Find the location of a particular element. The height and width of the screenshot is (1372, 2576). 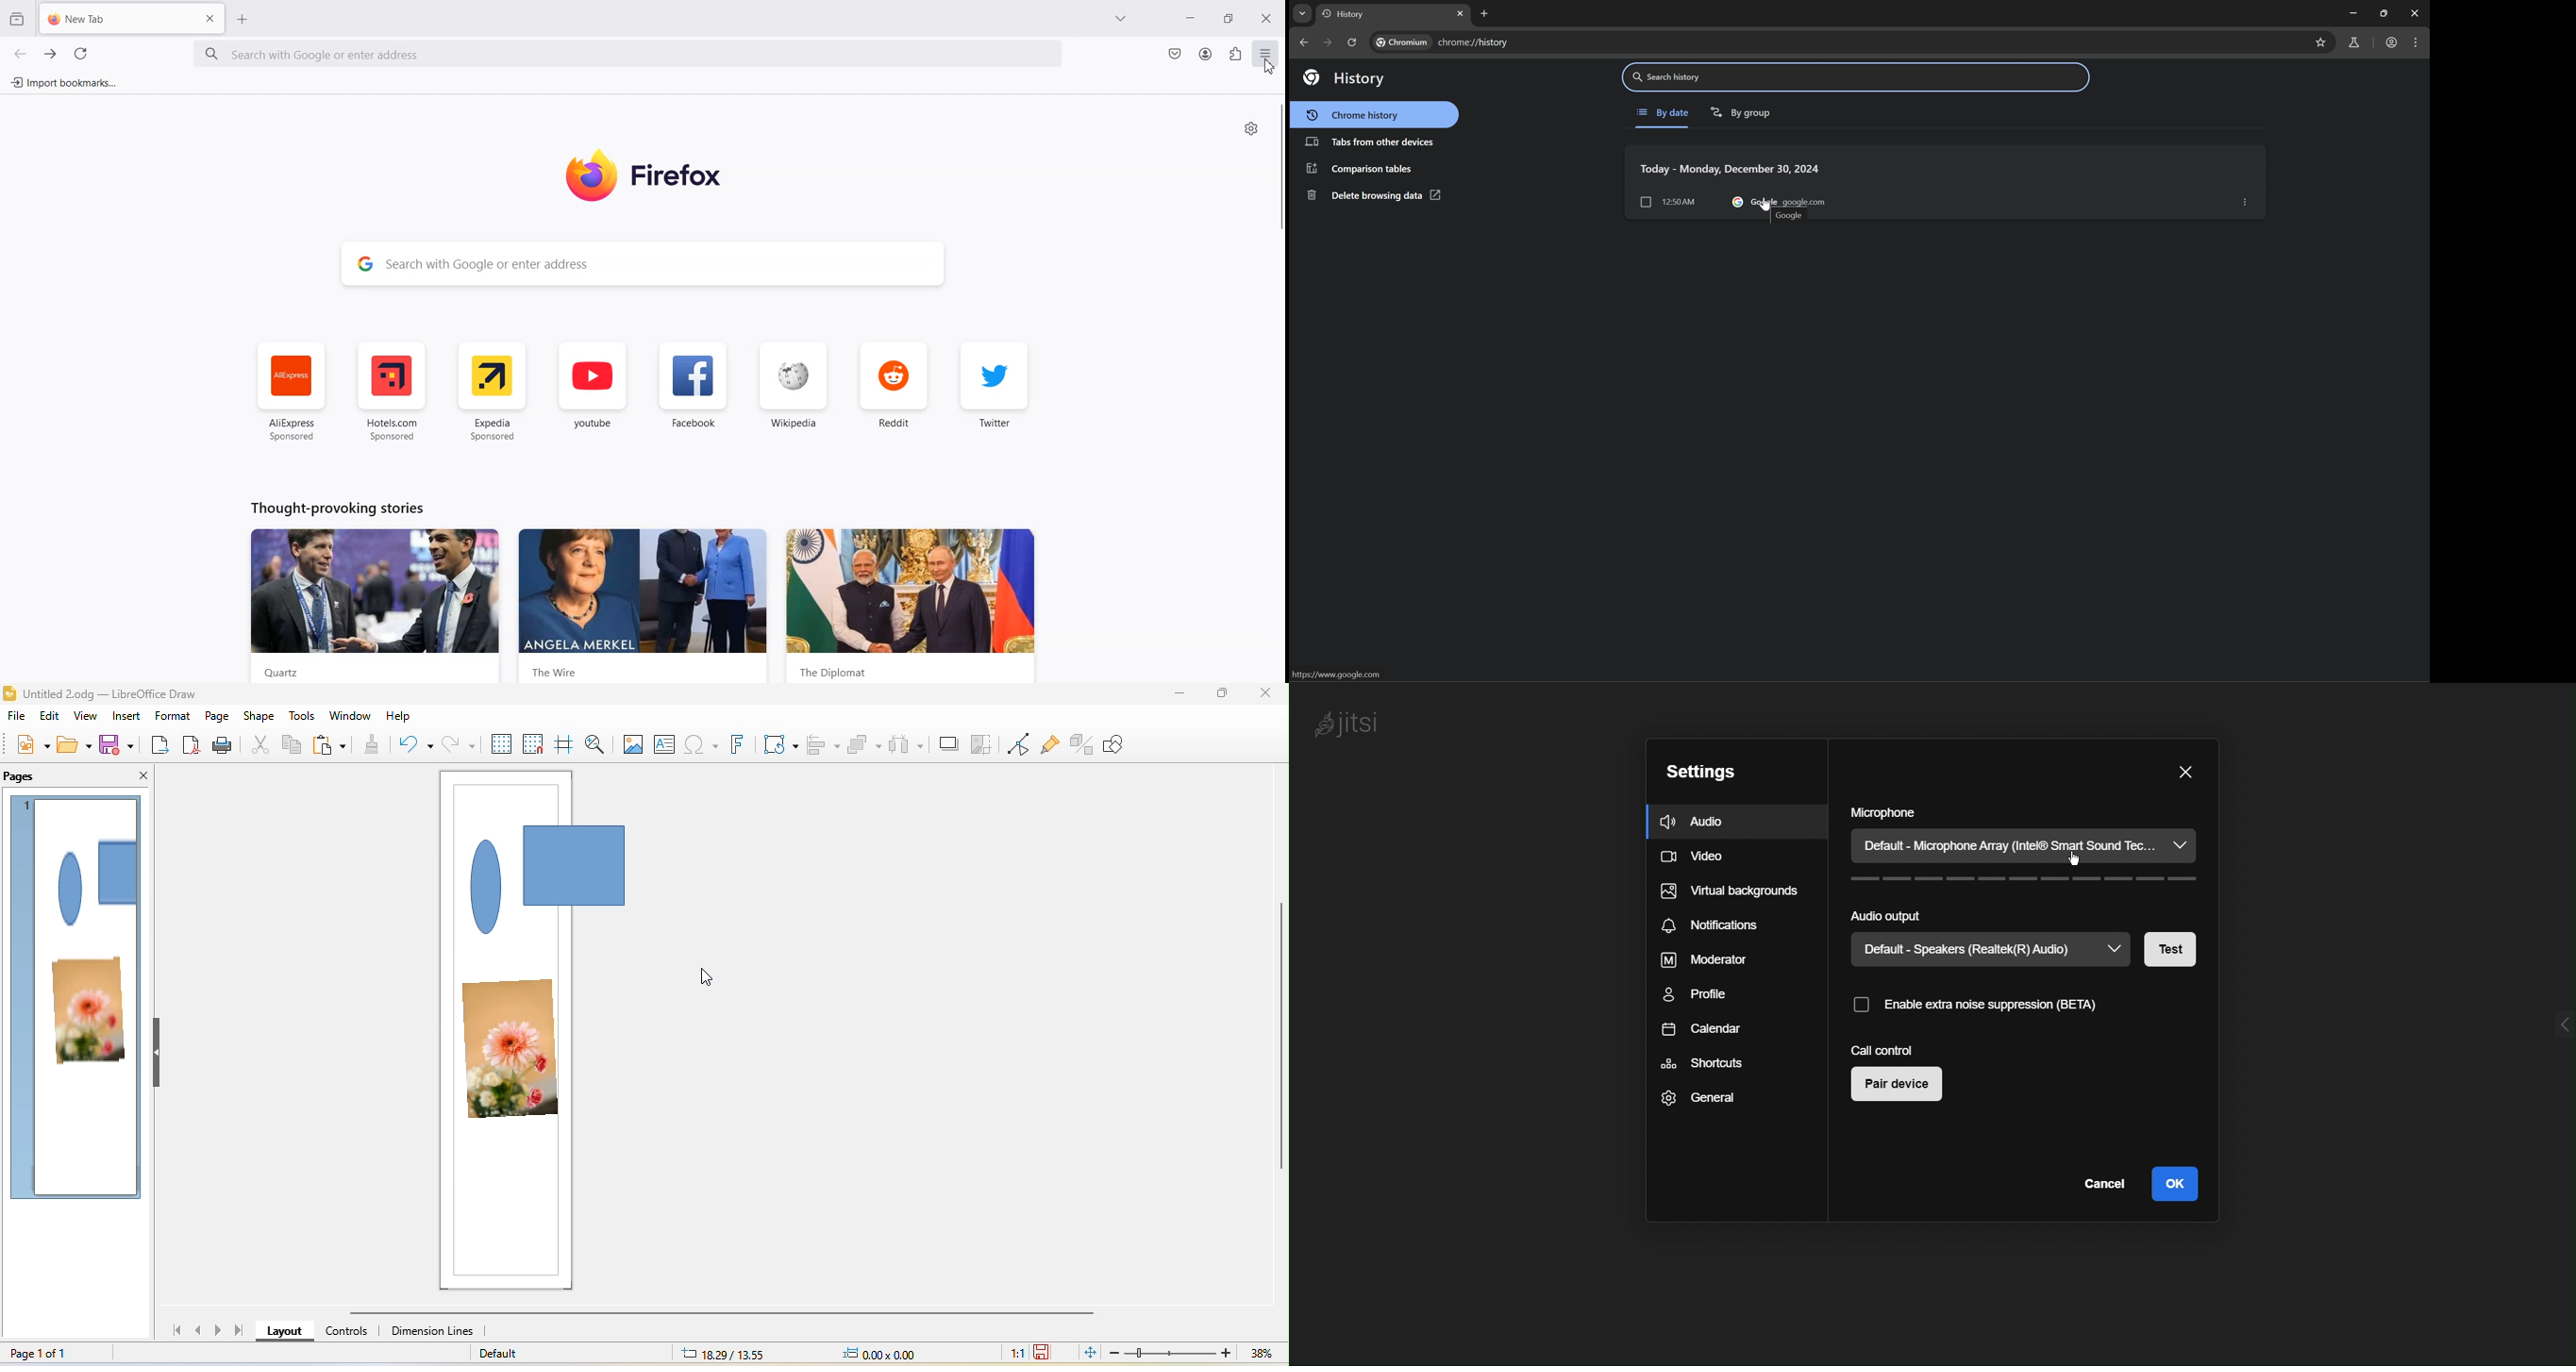

Profile is located at coordinates (1700, 996).